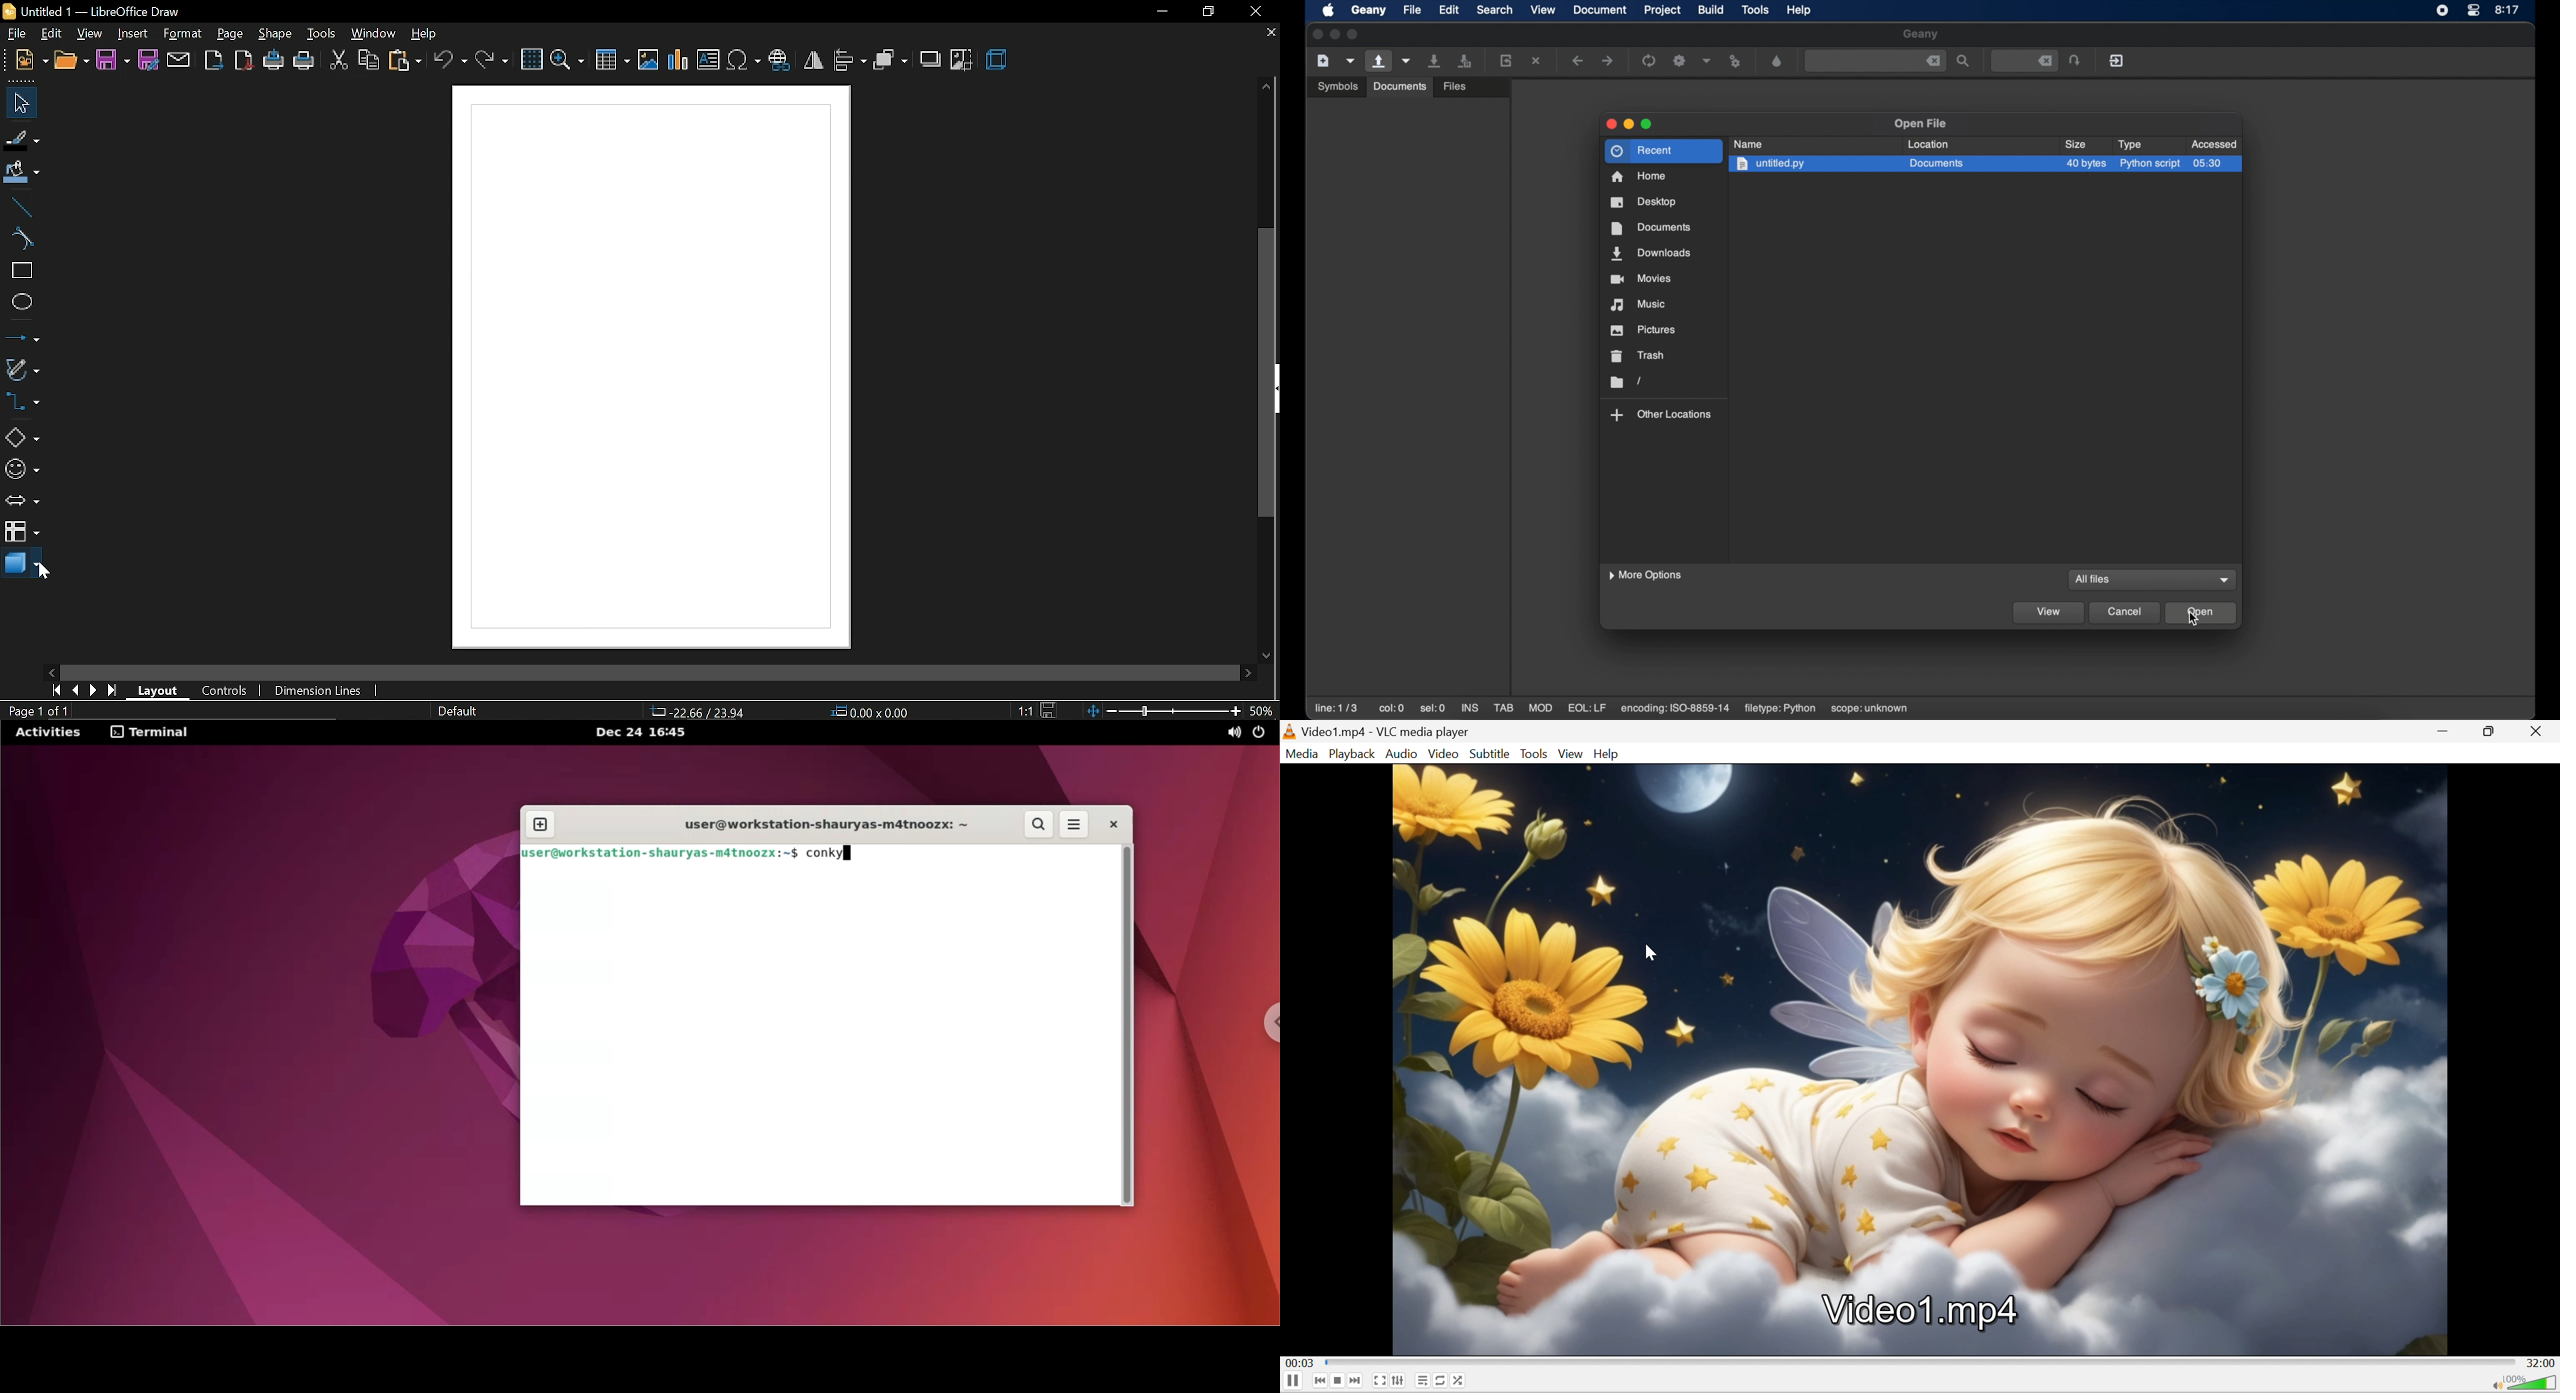  I want to click on file highlighted, so click(1987, 166).